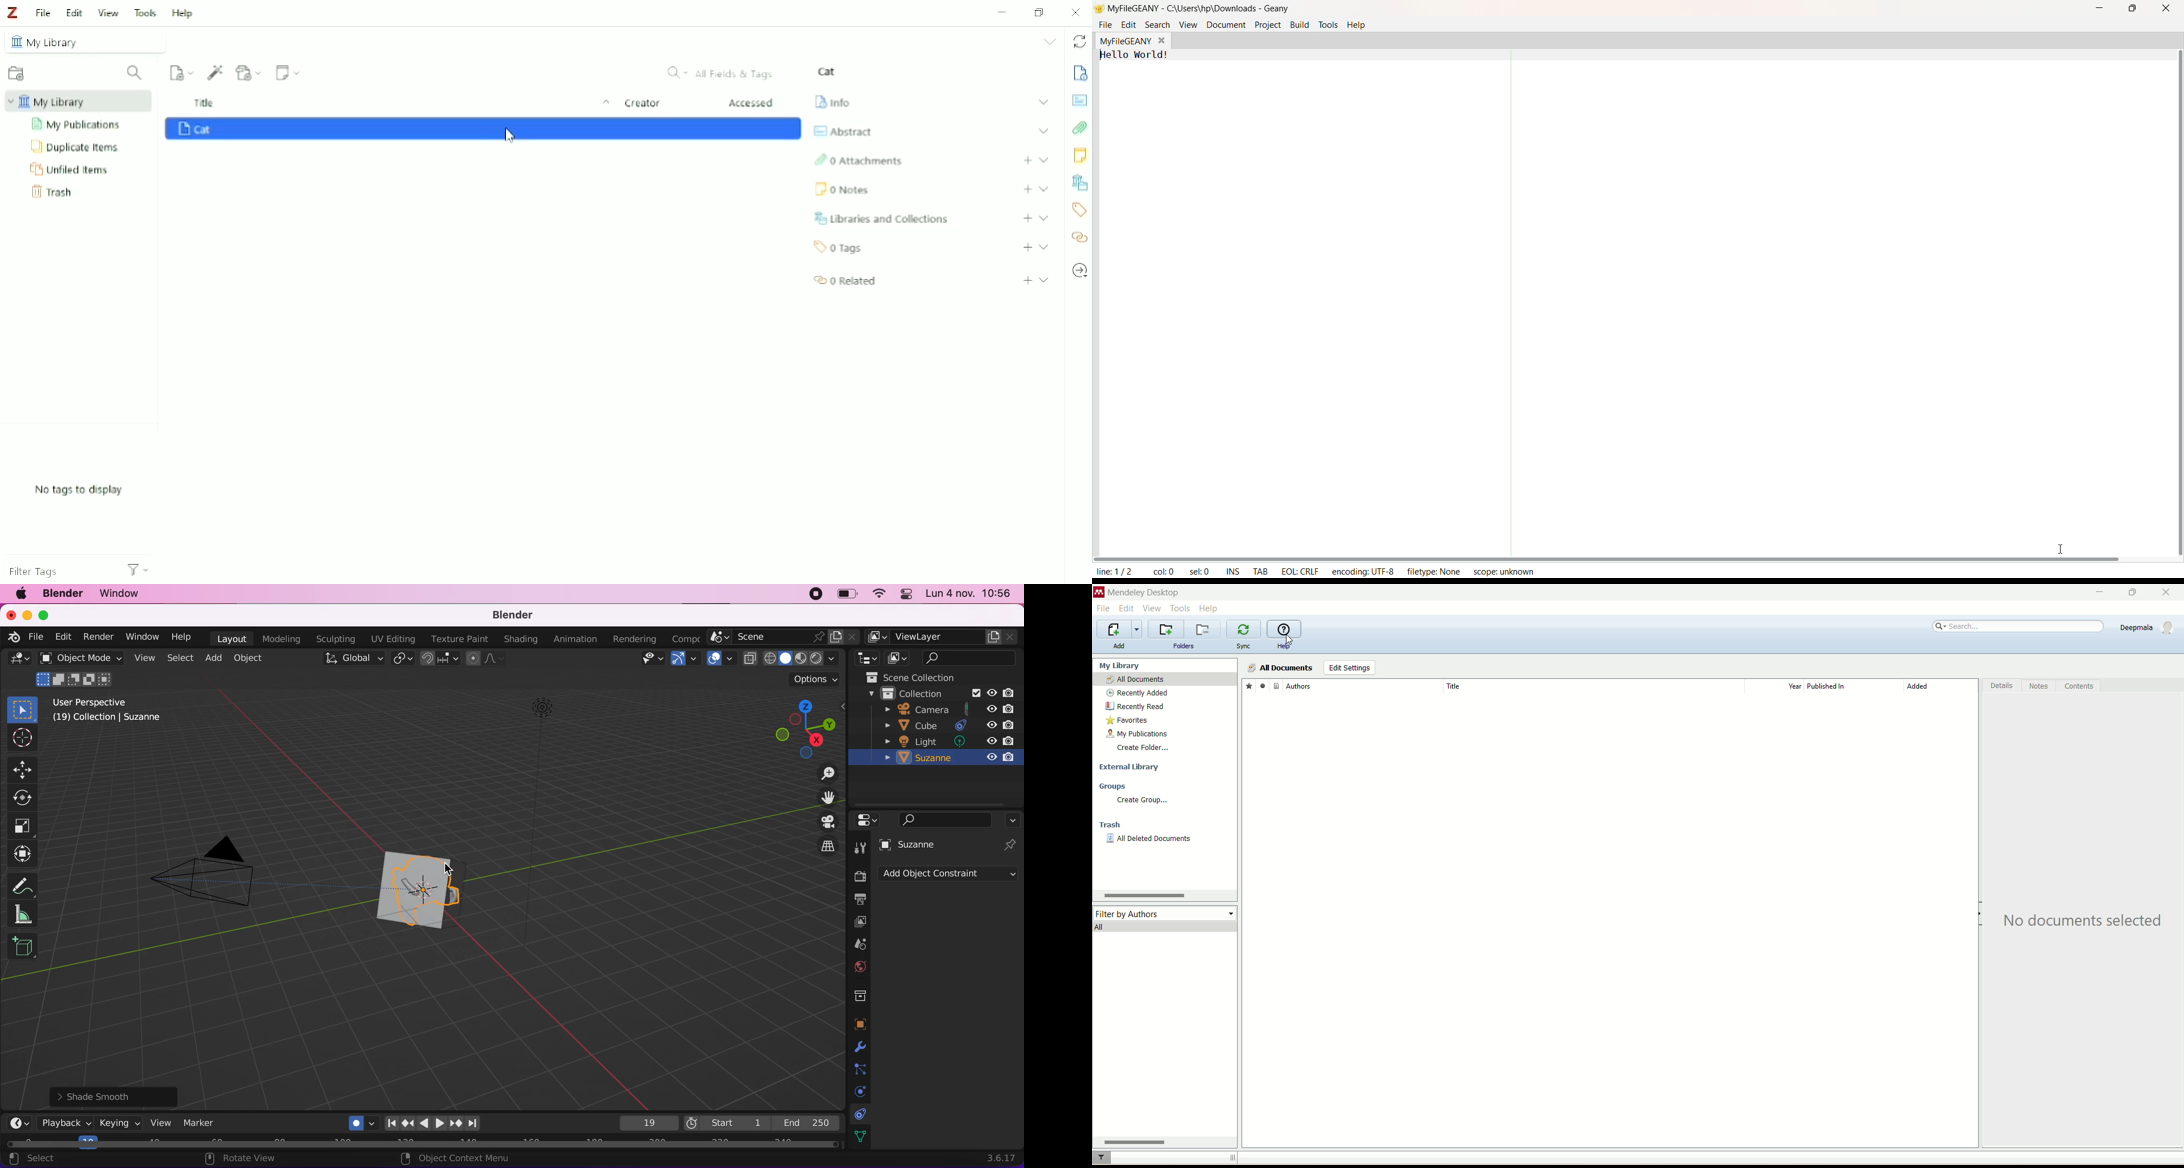  What do you see at coordinates (1080, 129) in the screenshot?
I see `Attachments` at bounding box center [1080, 129].